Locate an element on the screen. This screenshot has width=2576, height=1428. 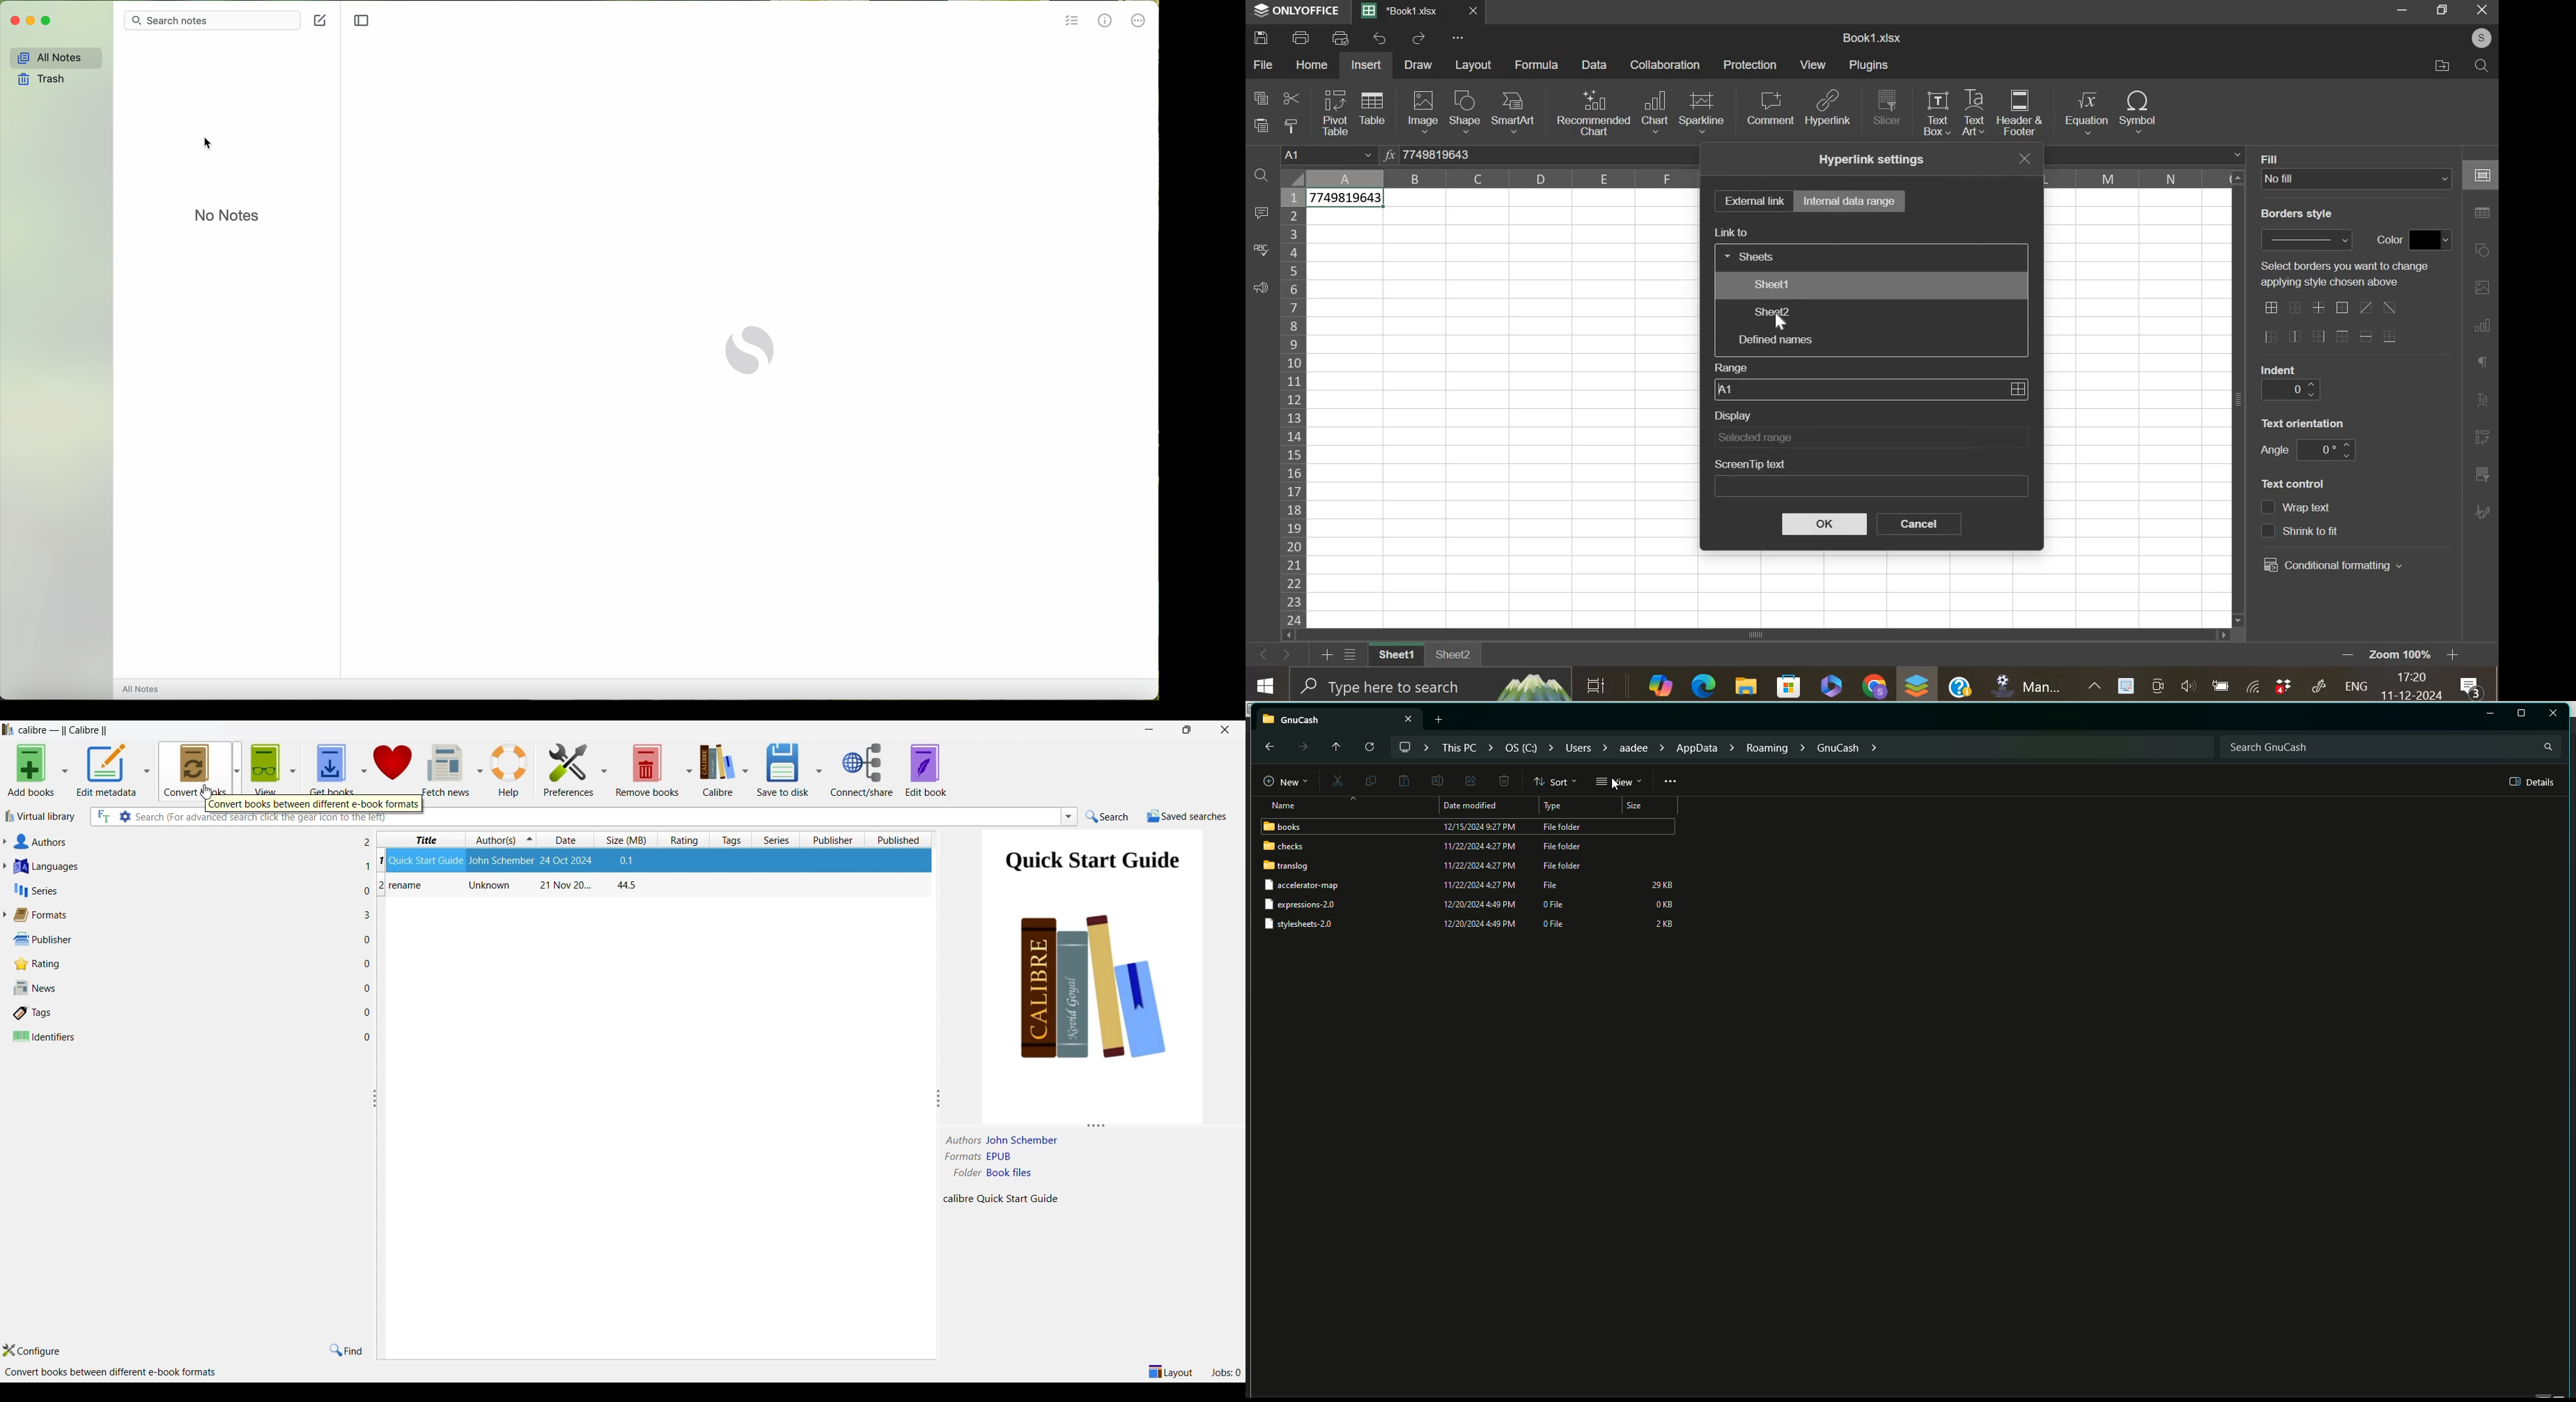
save is located at coordinates (1261, 37).